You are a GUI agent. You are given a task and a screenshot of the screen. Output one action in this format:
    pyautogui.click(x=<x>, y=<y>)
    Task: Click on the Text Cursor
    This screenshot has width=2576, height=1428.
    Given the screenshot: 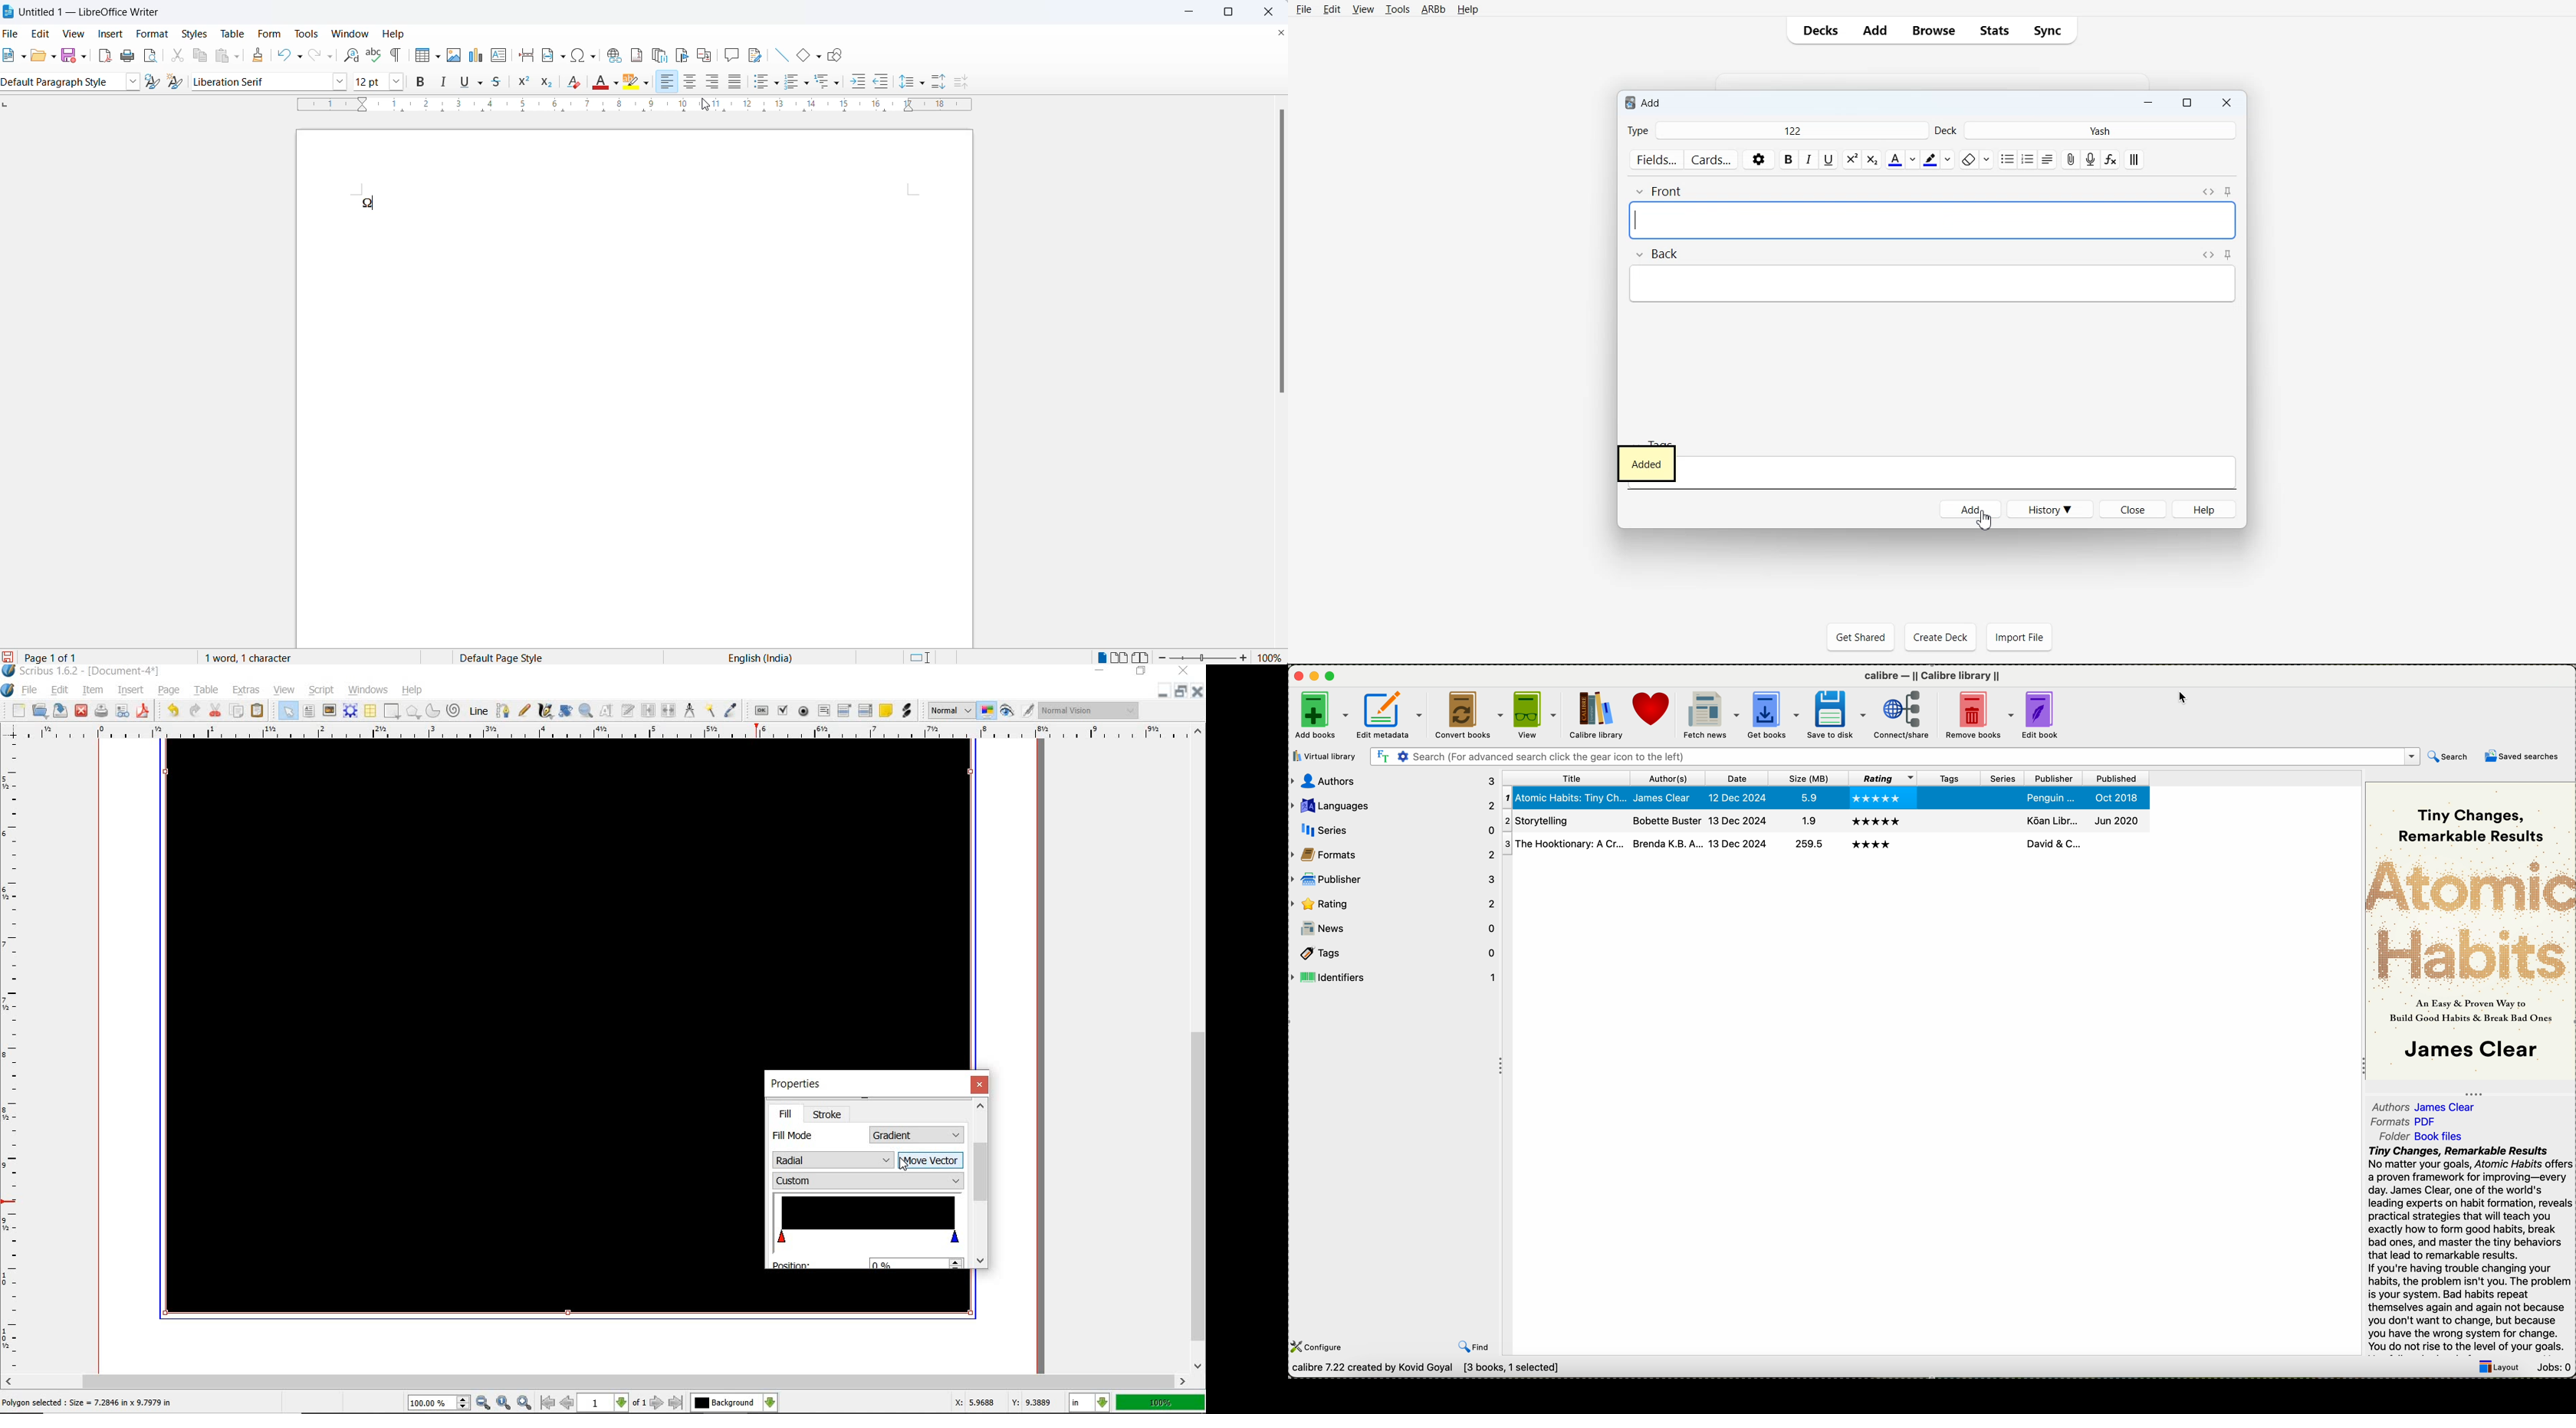 What is the action you would take?
    pyautogui.click(x=1638, y=221)
    